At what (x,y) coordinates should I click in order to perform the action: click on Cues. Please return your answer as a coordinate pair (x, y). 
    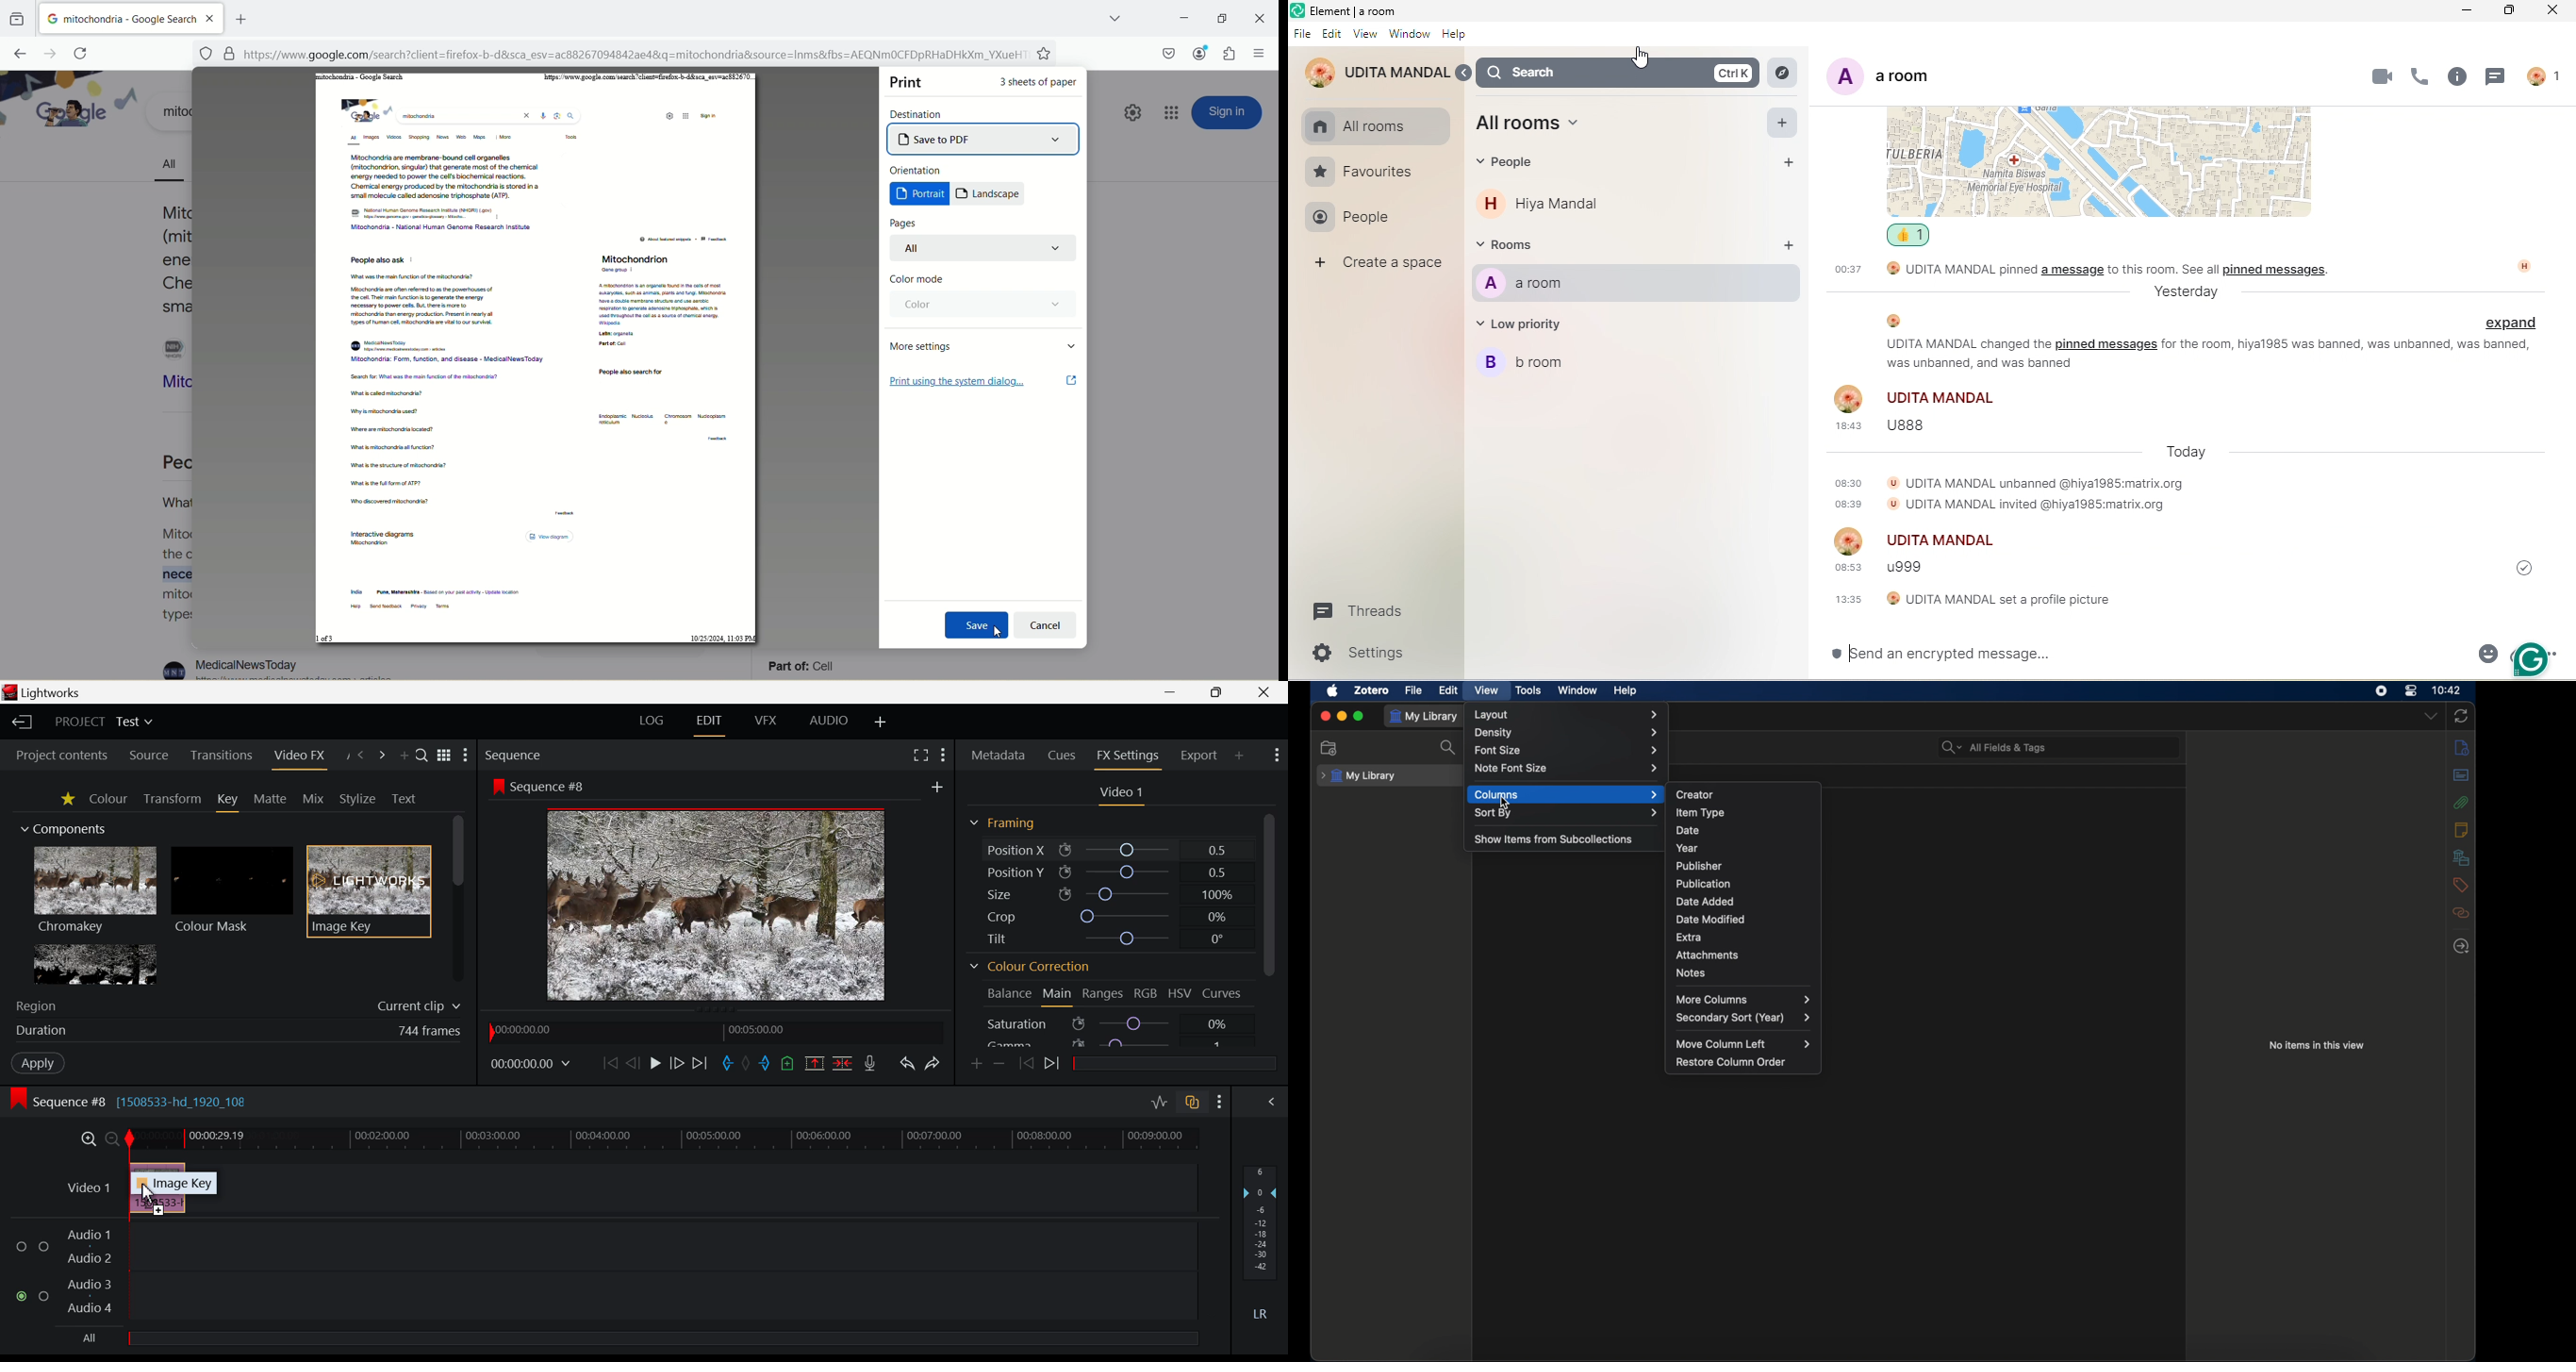
    Looking at the image, I should click on (1059, 755).